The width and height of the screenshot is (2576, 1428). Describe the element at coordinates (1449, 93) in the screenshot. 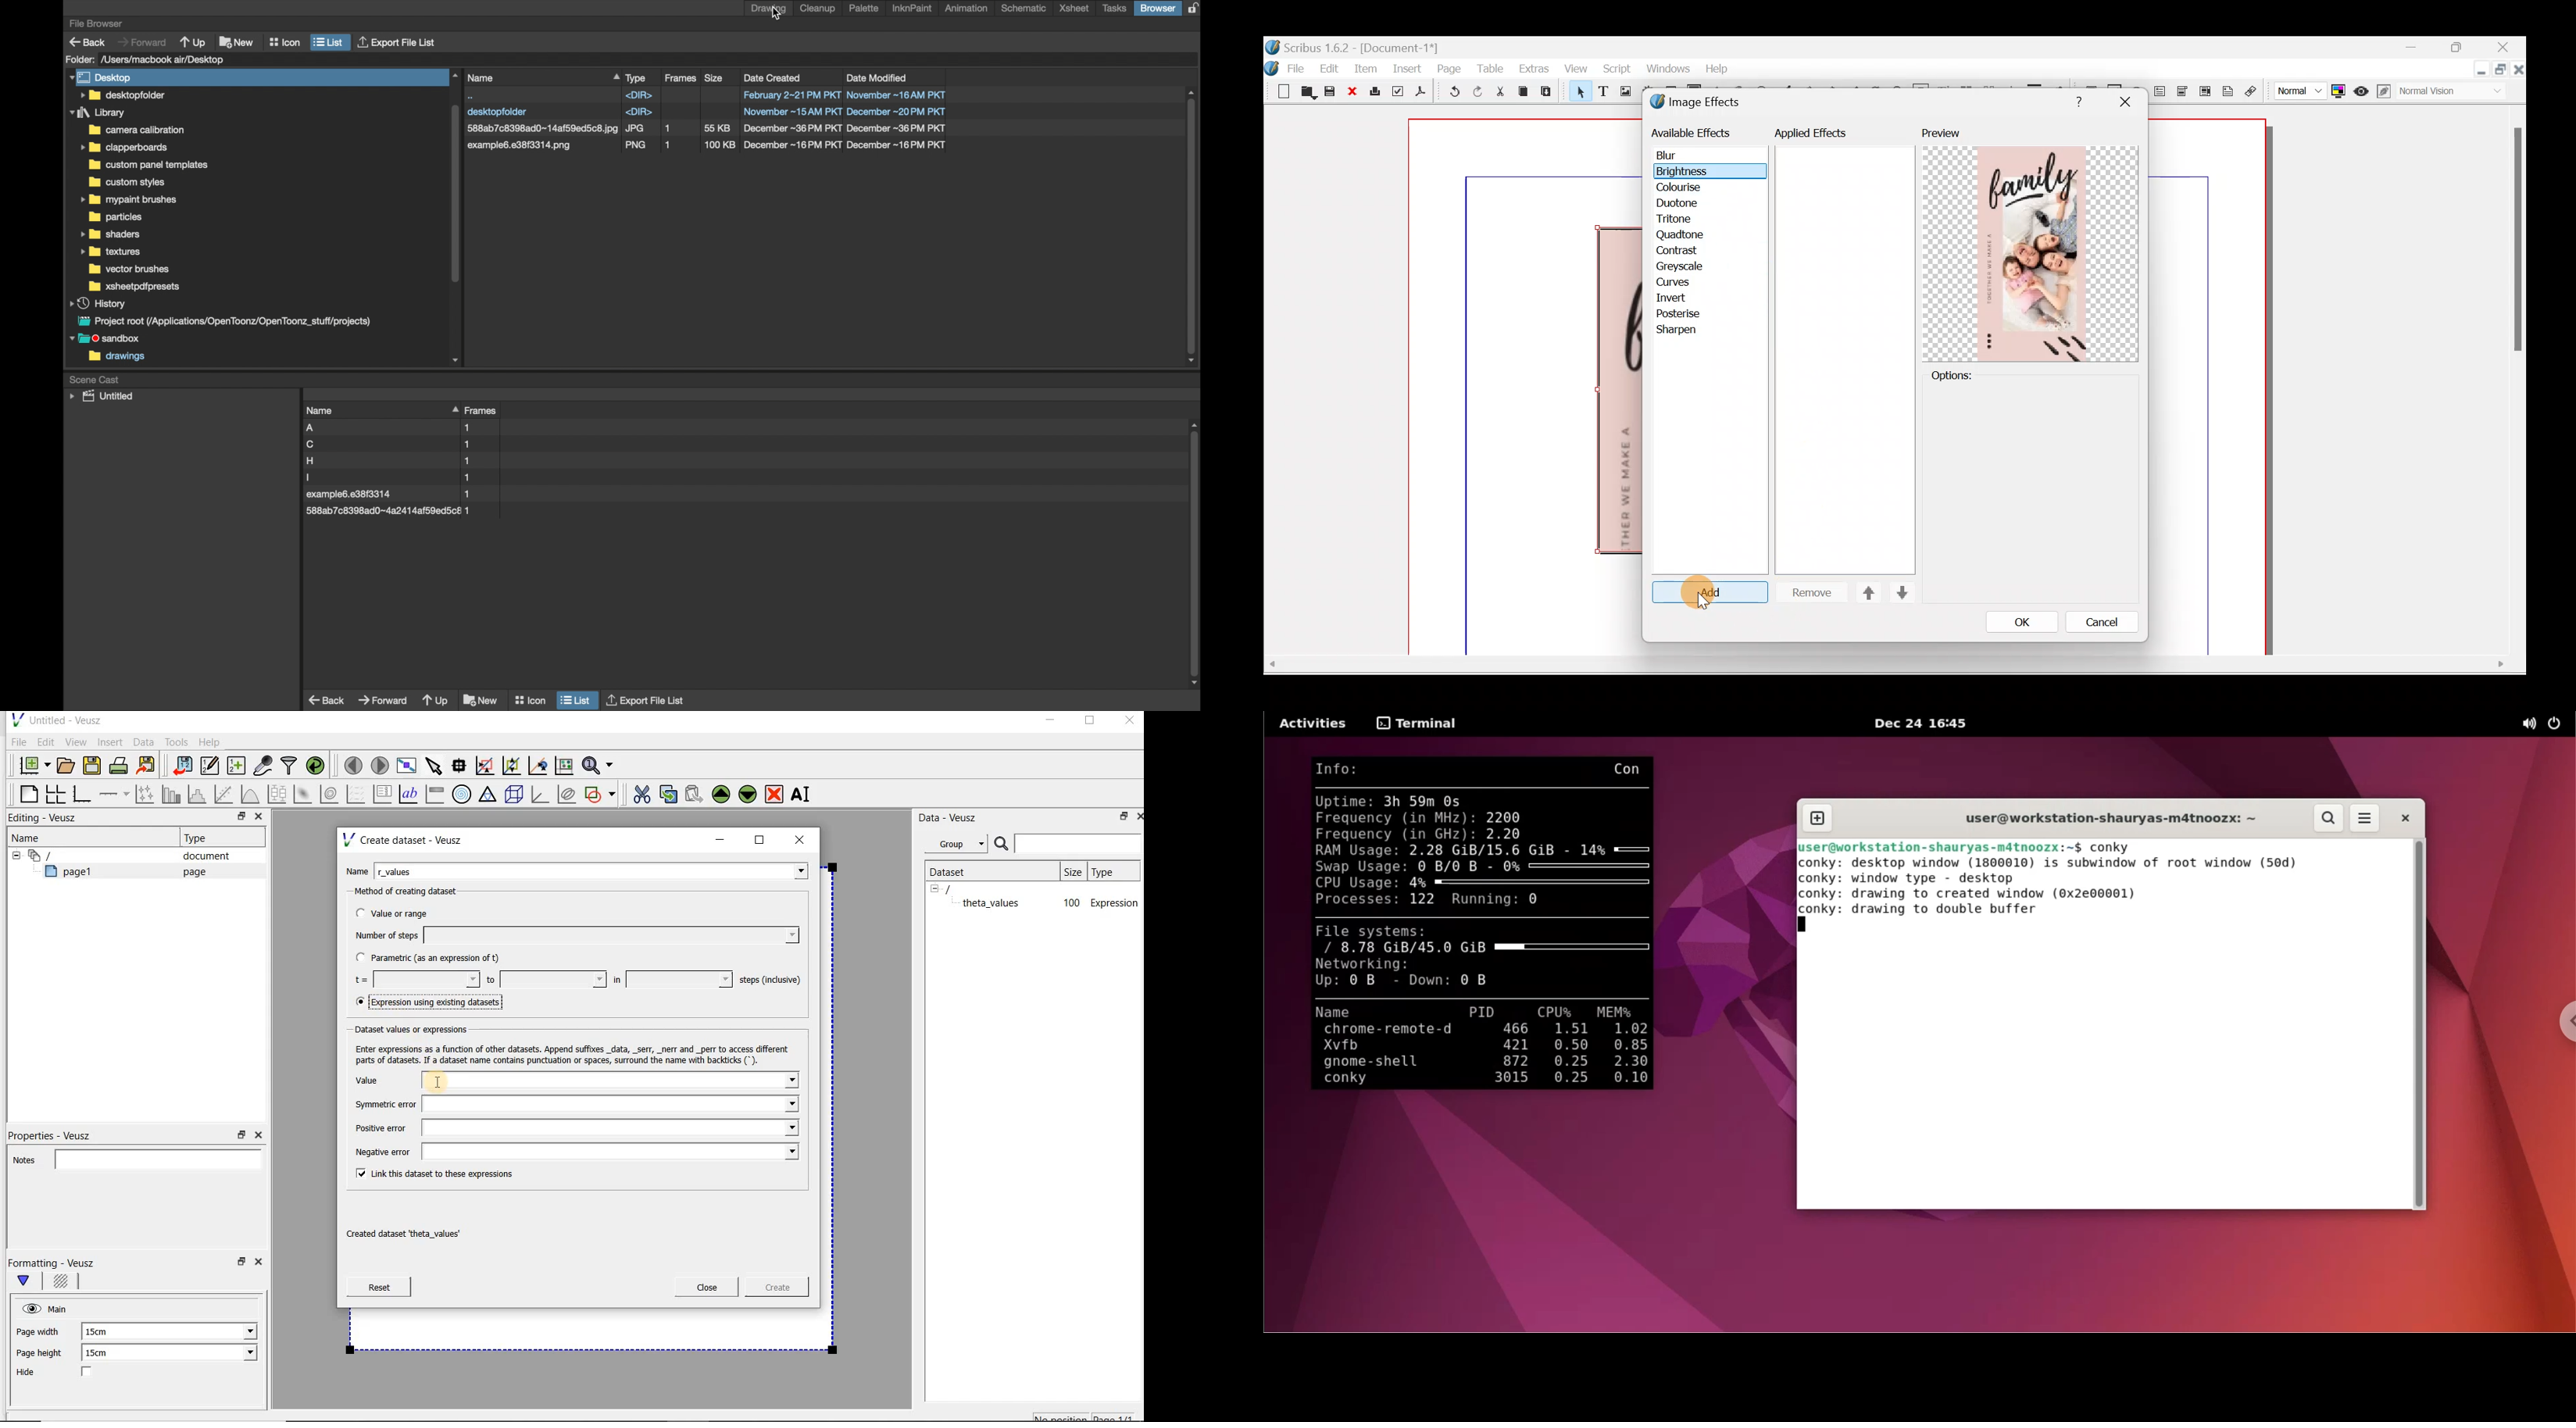

I see `Undo` at that location.